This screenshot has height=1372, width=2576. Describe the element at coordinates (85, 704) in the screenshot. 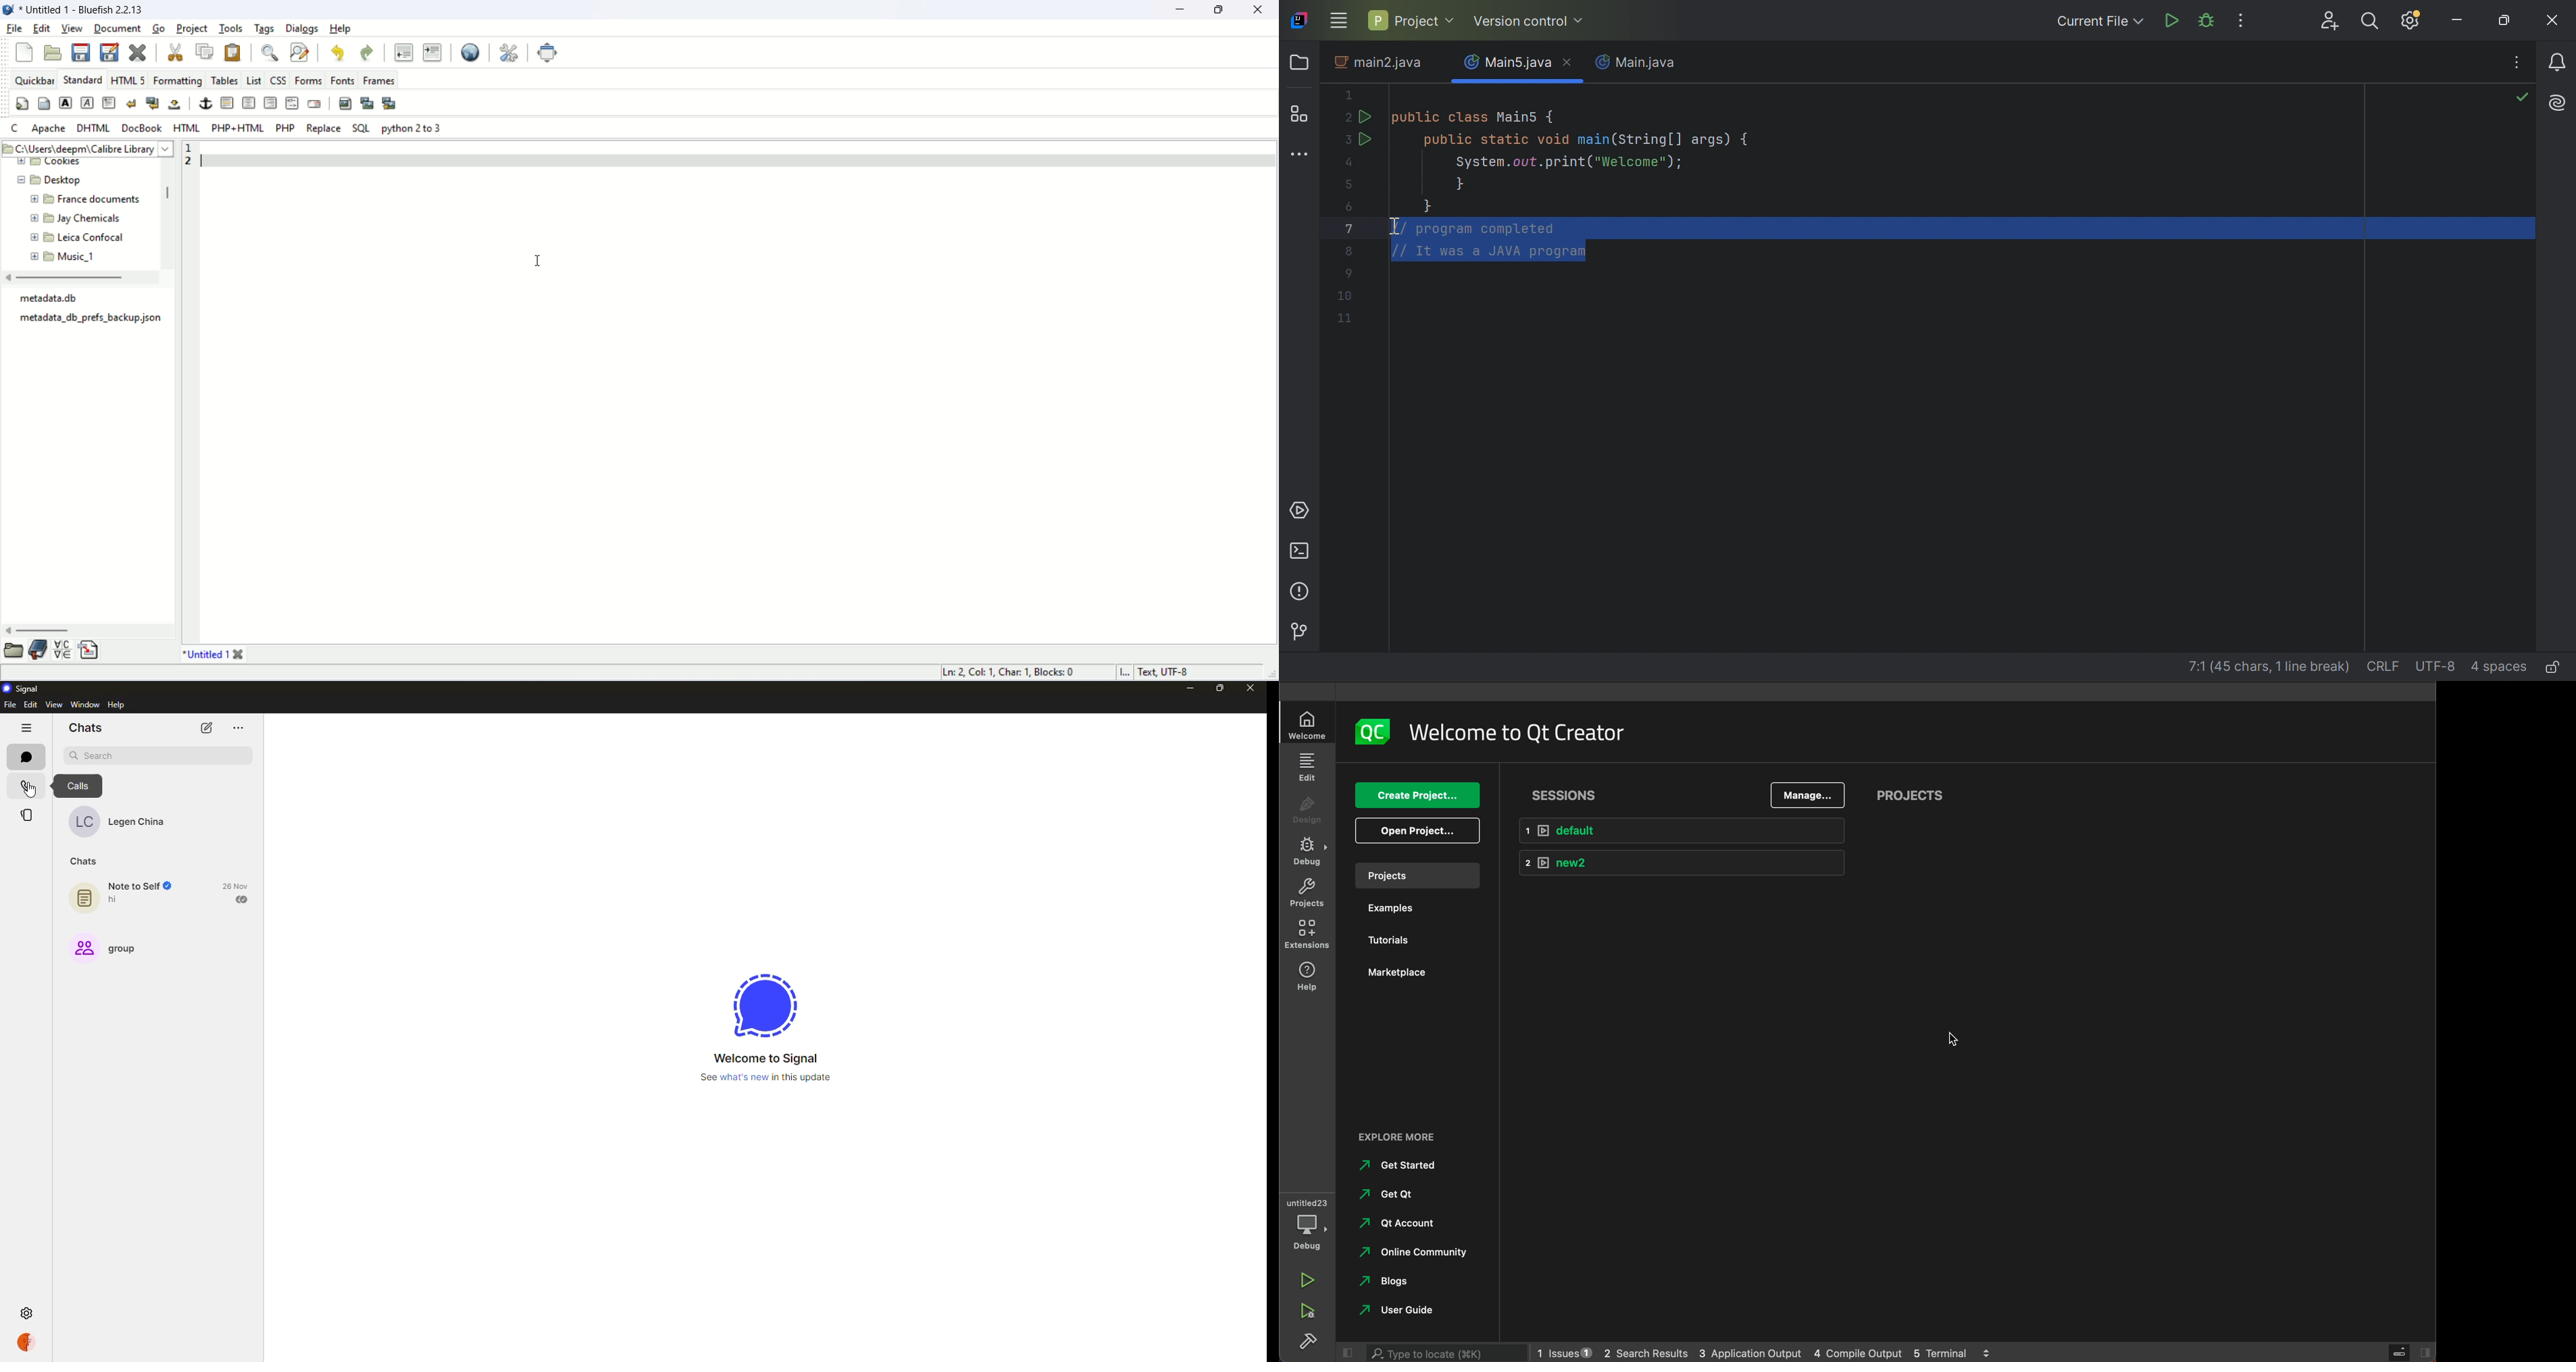

I see `window` at that location.